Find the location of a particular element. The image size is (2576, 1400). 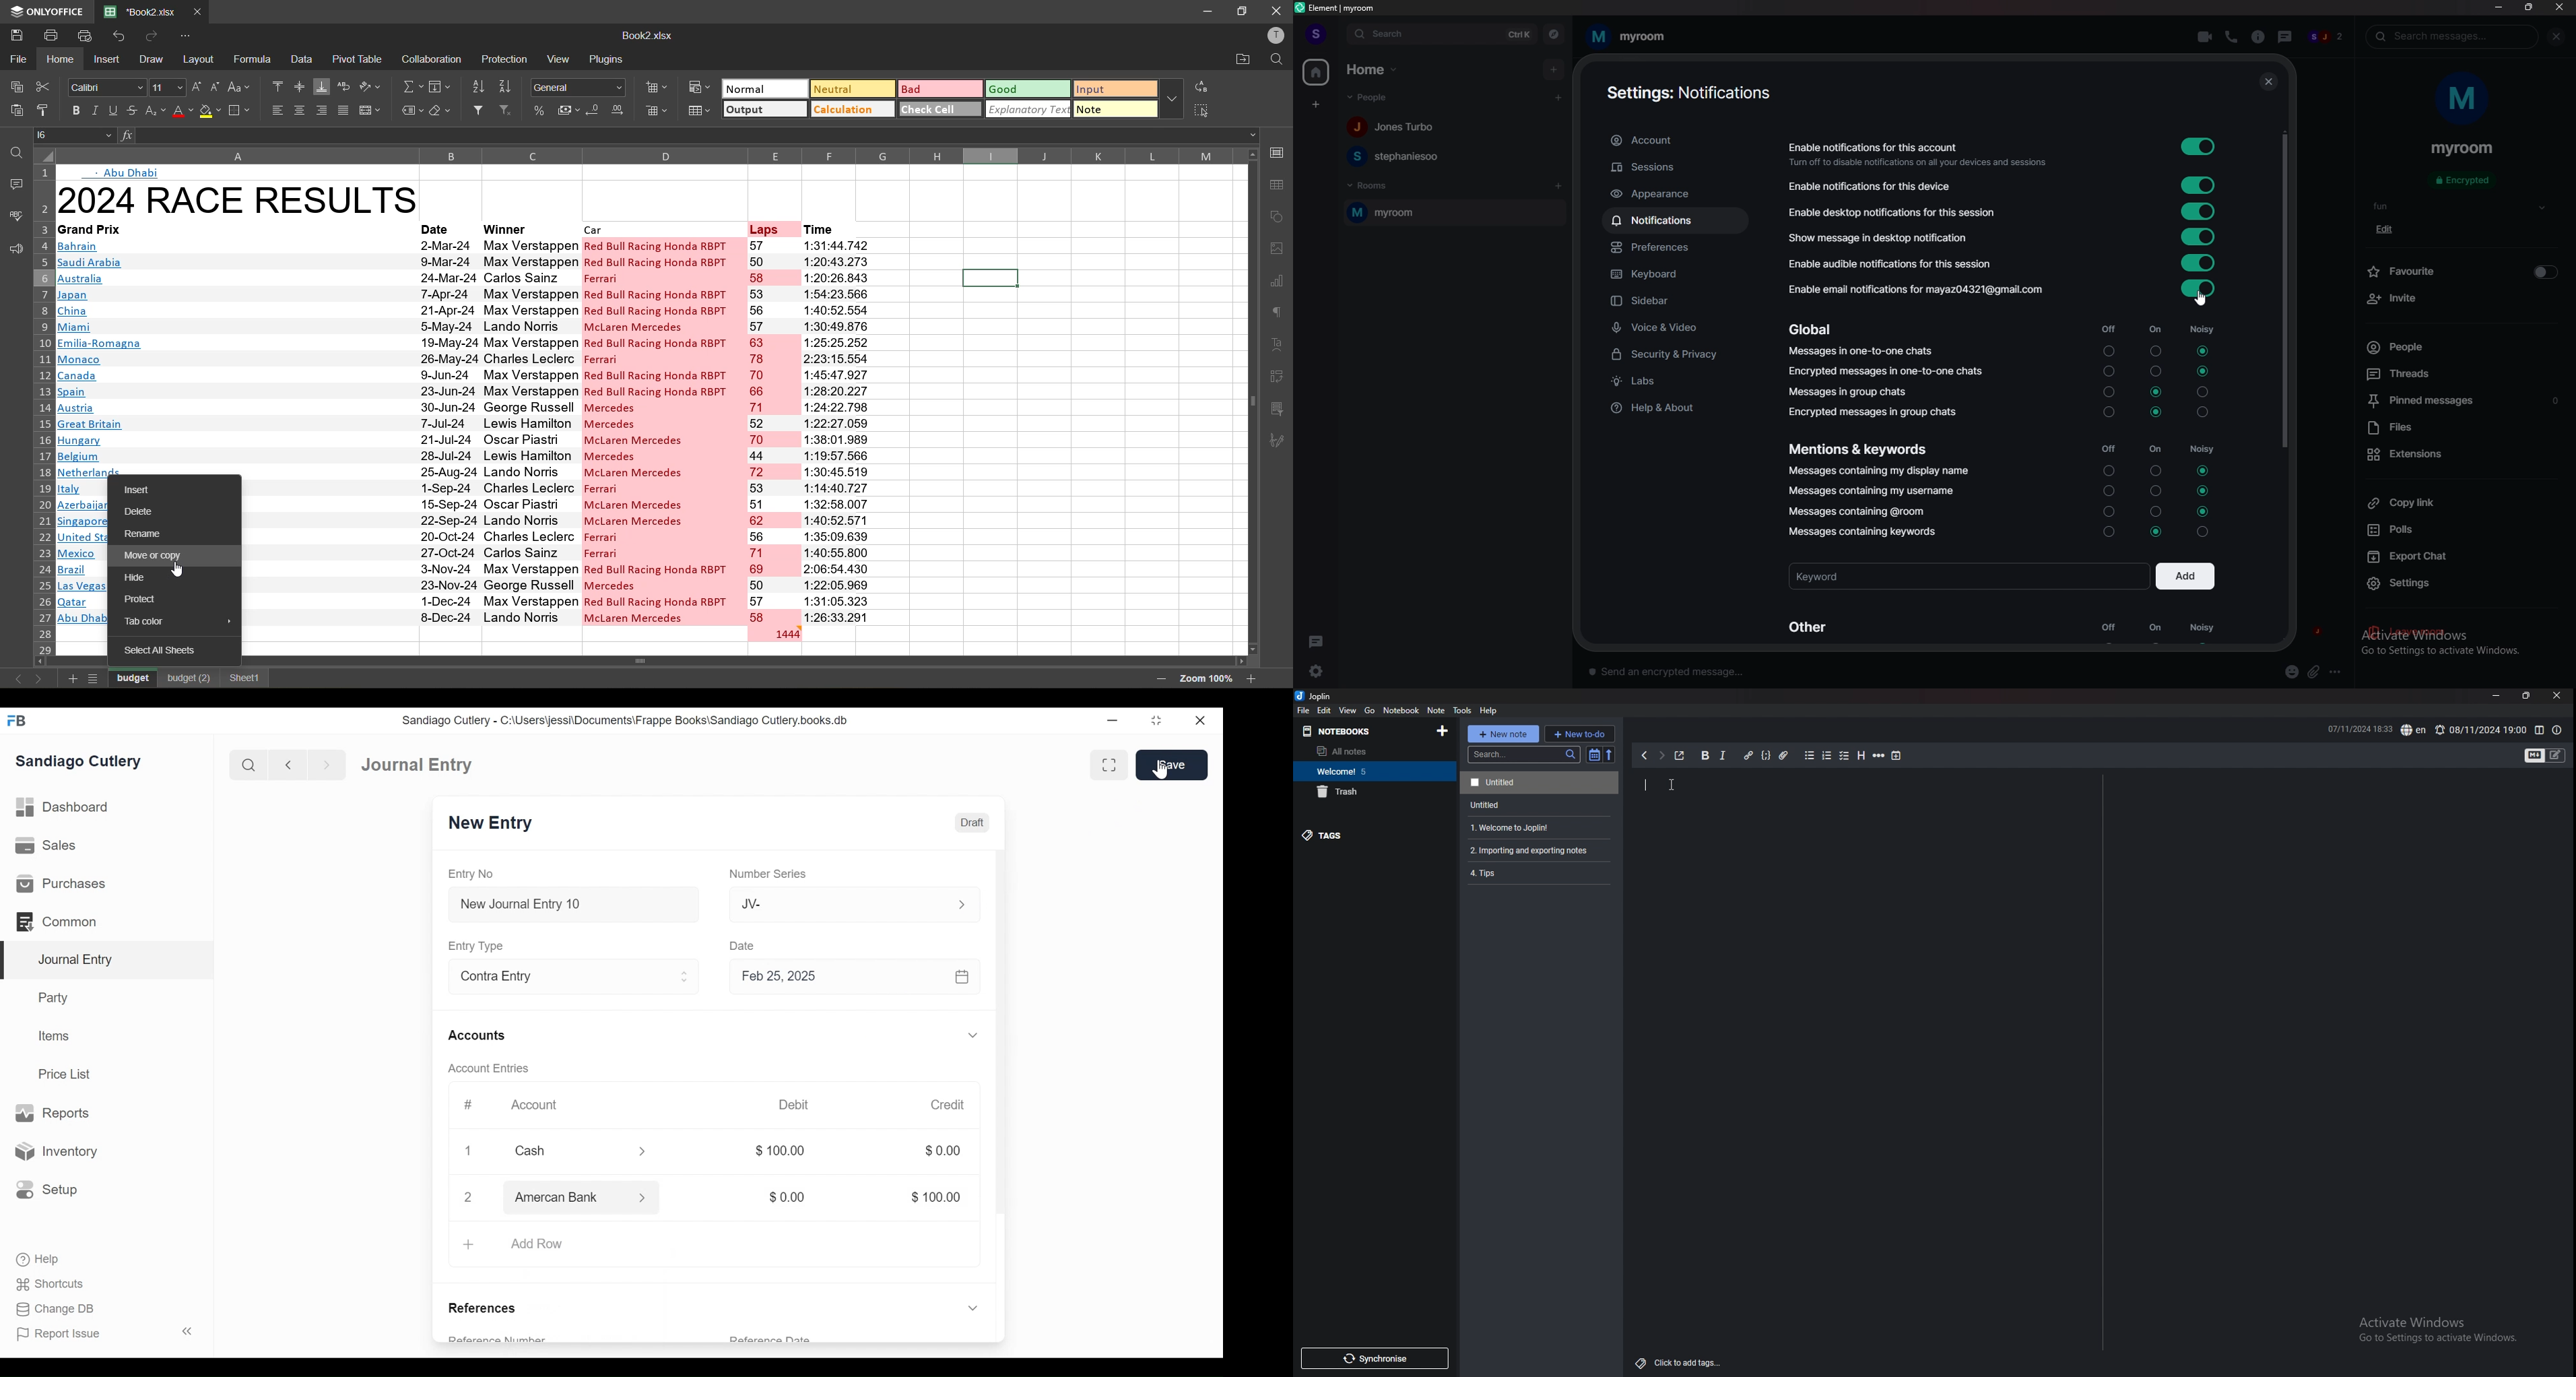

scroll bar is located at coordinates (2286, 307).